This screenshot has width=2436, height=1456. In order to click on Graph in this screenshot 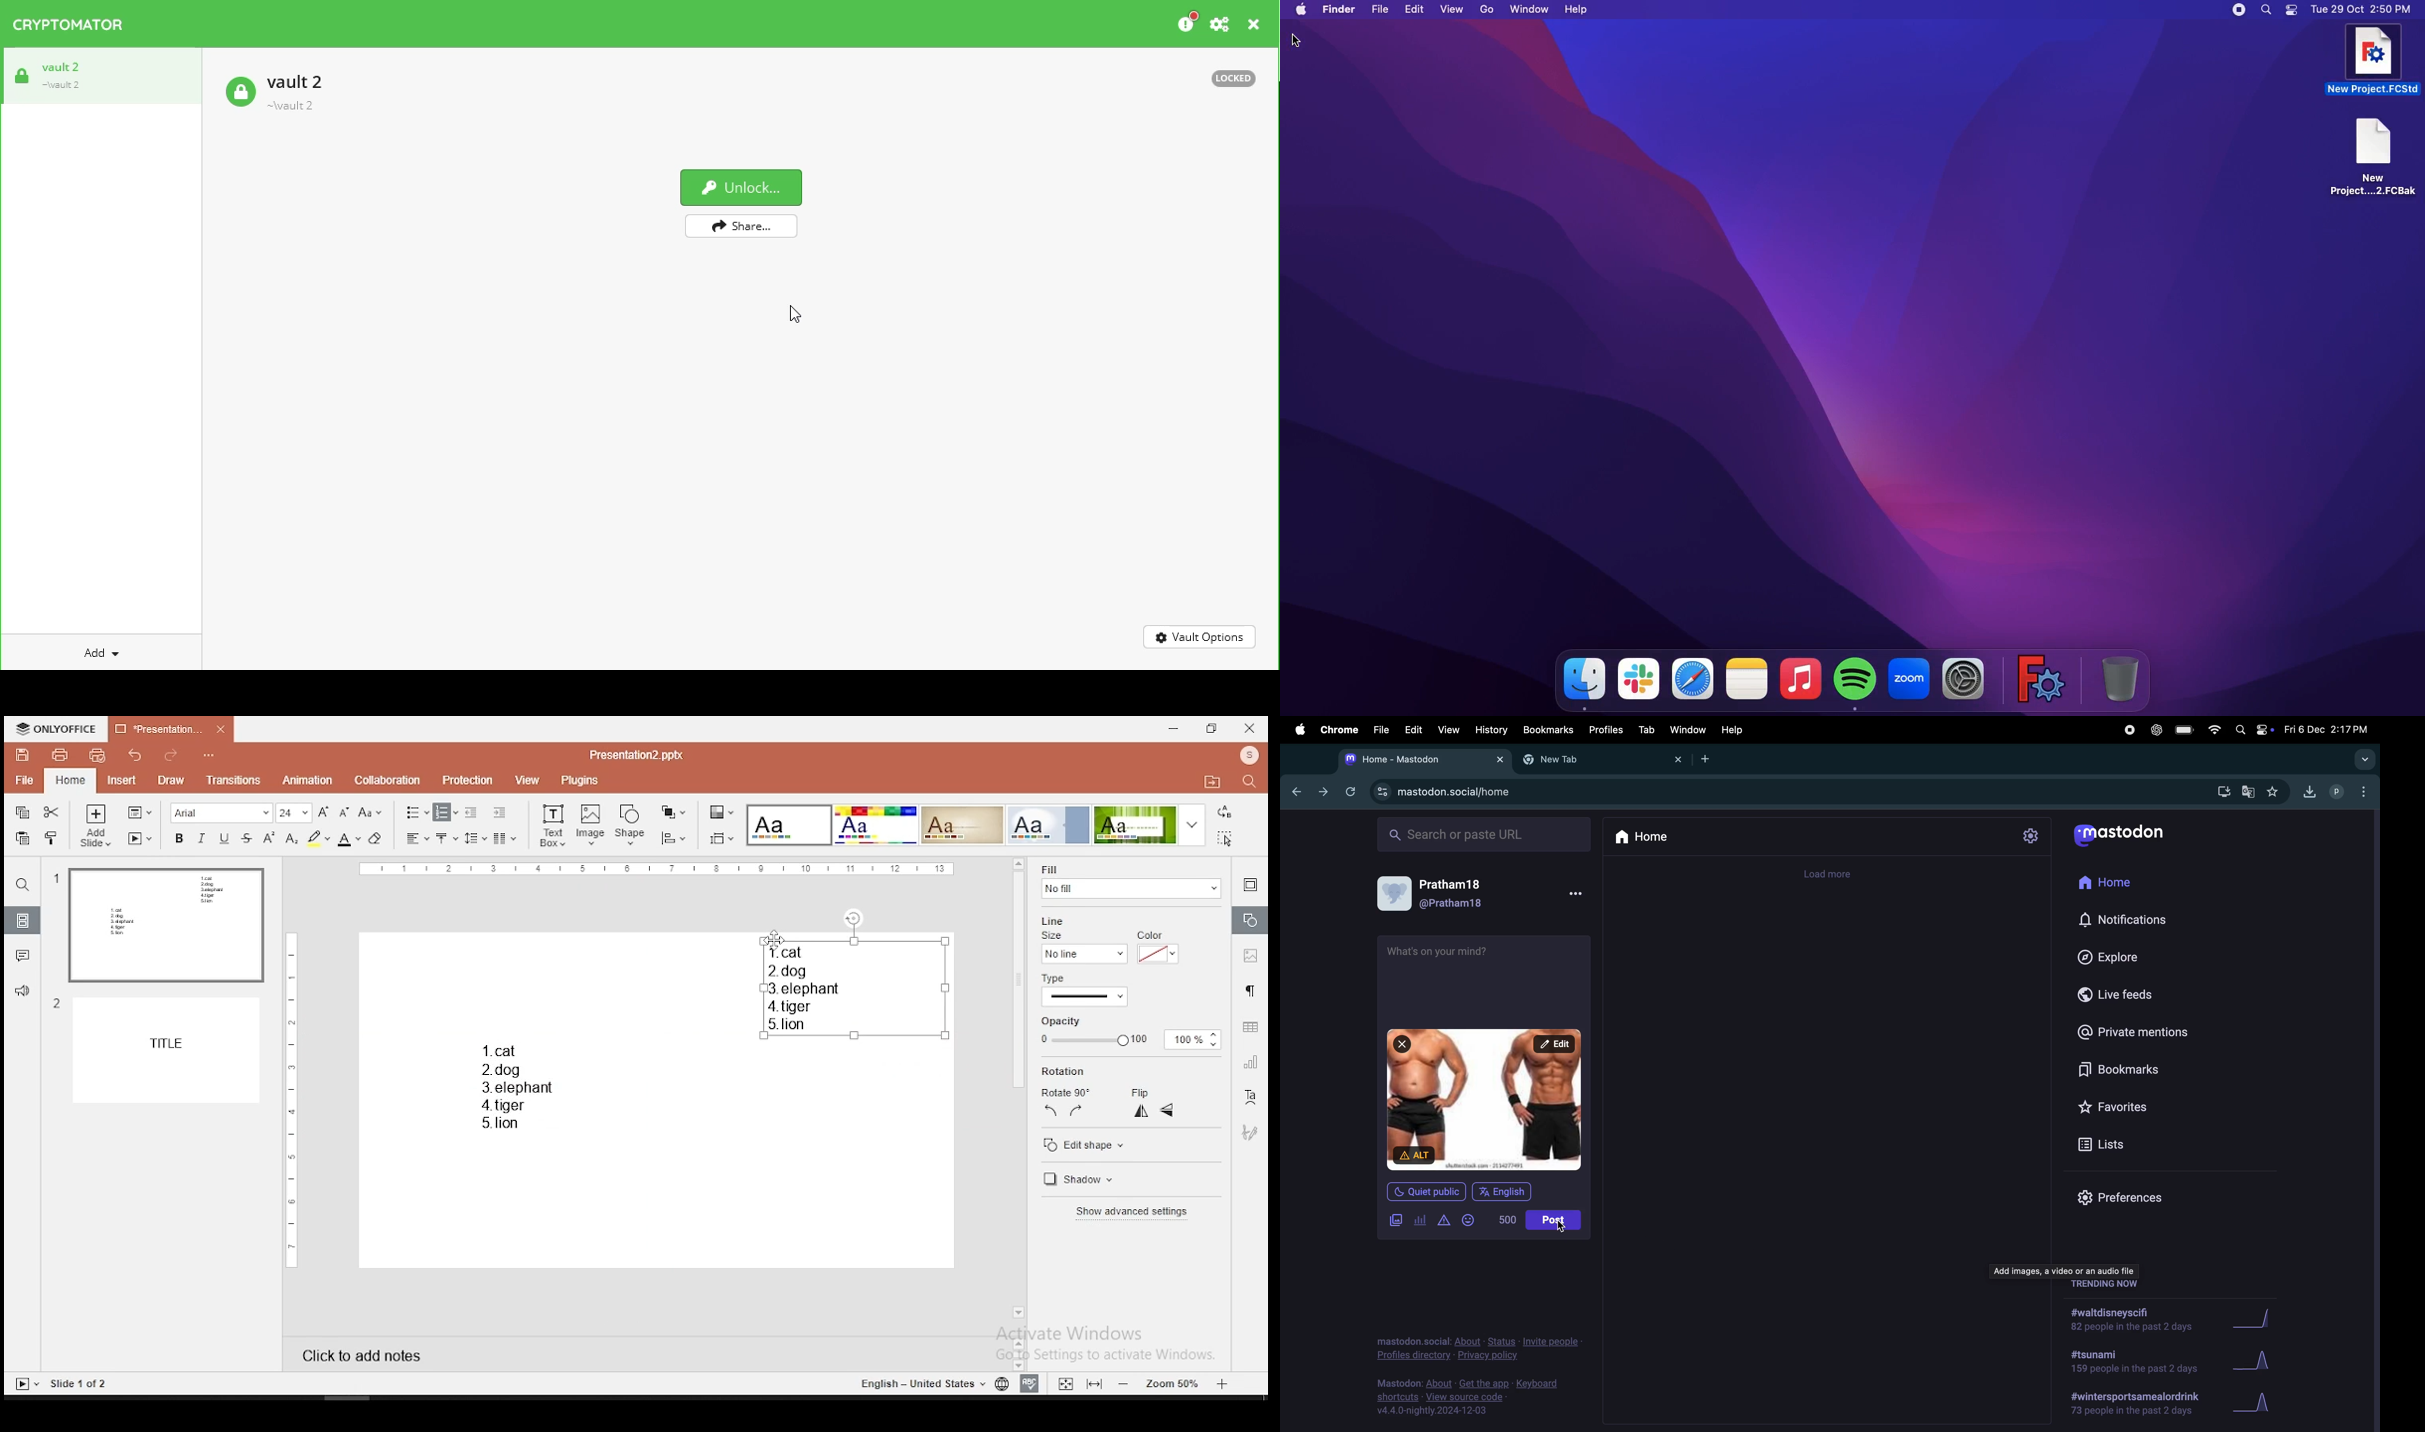, I will do `click(2266, 1317)`.